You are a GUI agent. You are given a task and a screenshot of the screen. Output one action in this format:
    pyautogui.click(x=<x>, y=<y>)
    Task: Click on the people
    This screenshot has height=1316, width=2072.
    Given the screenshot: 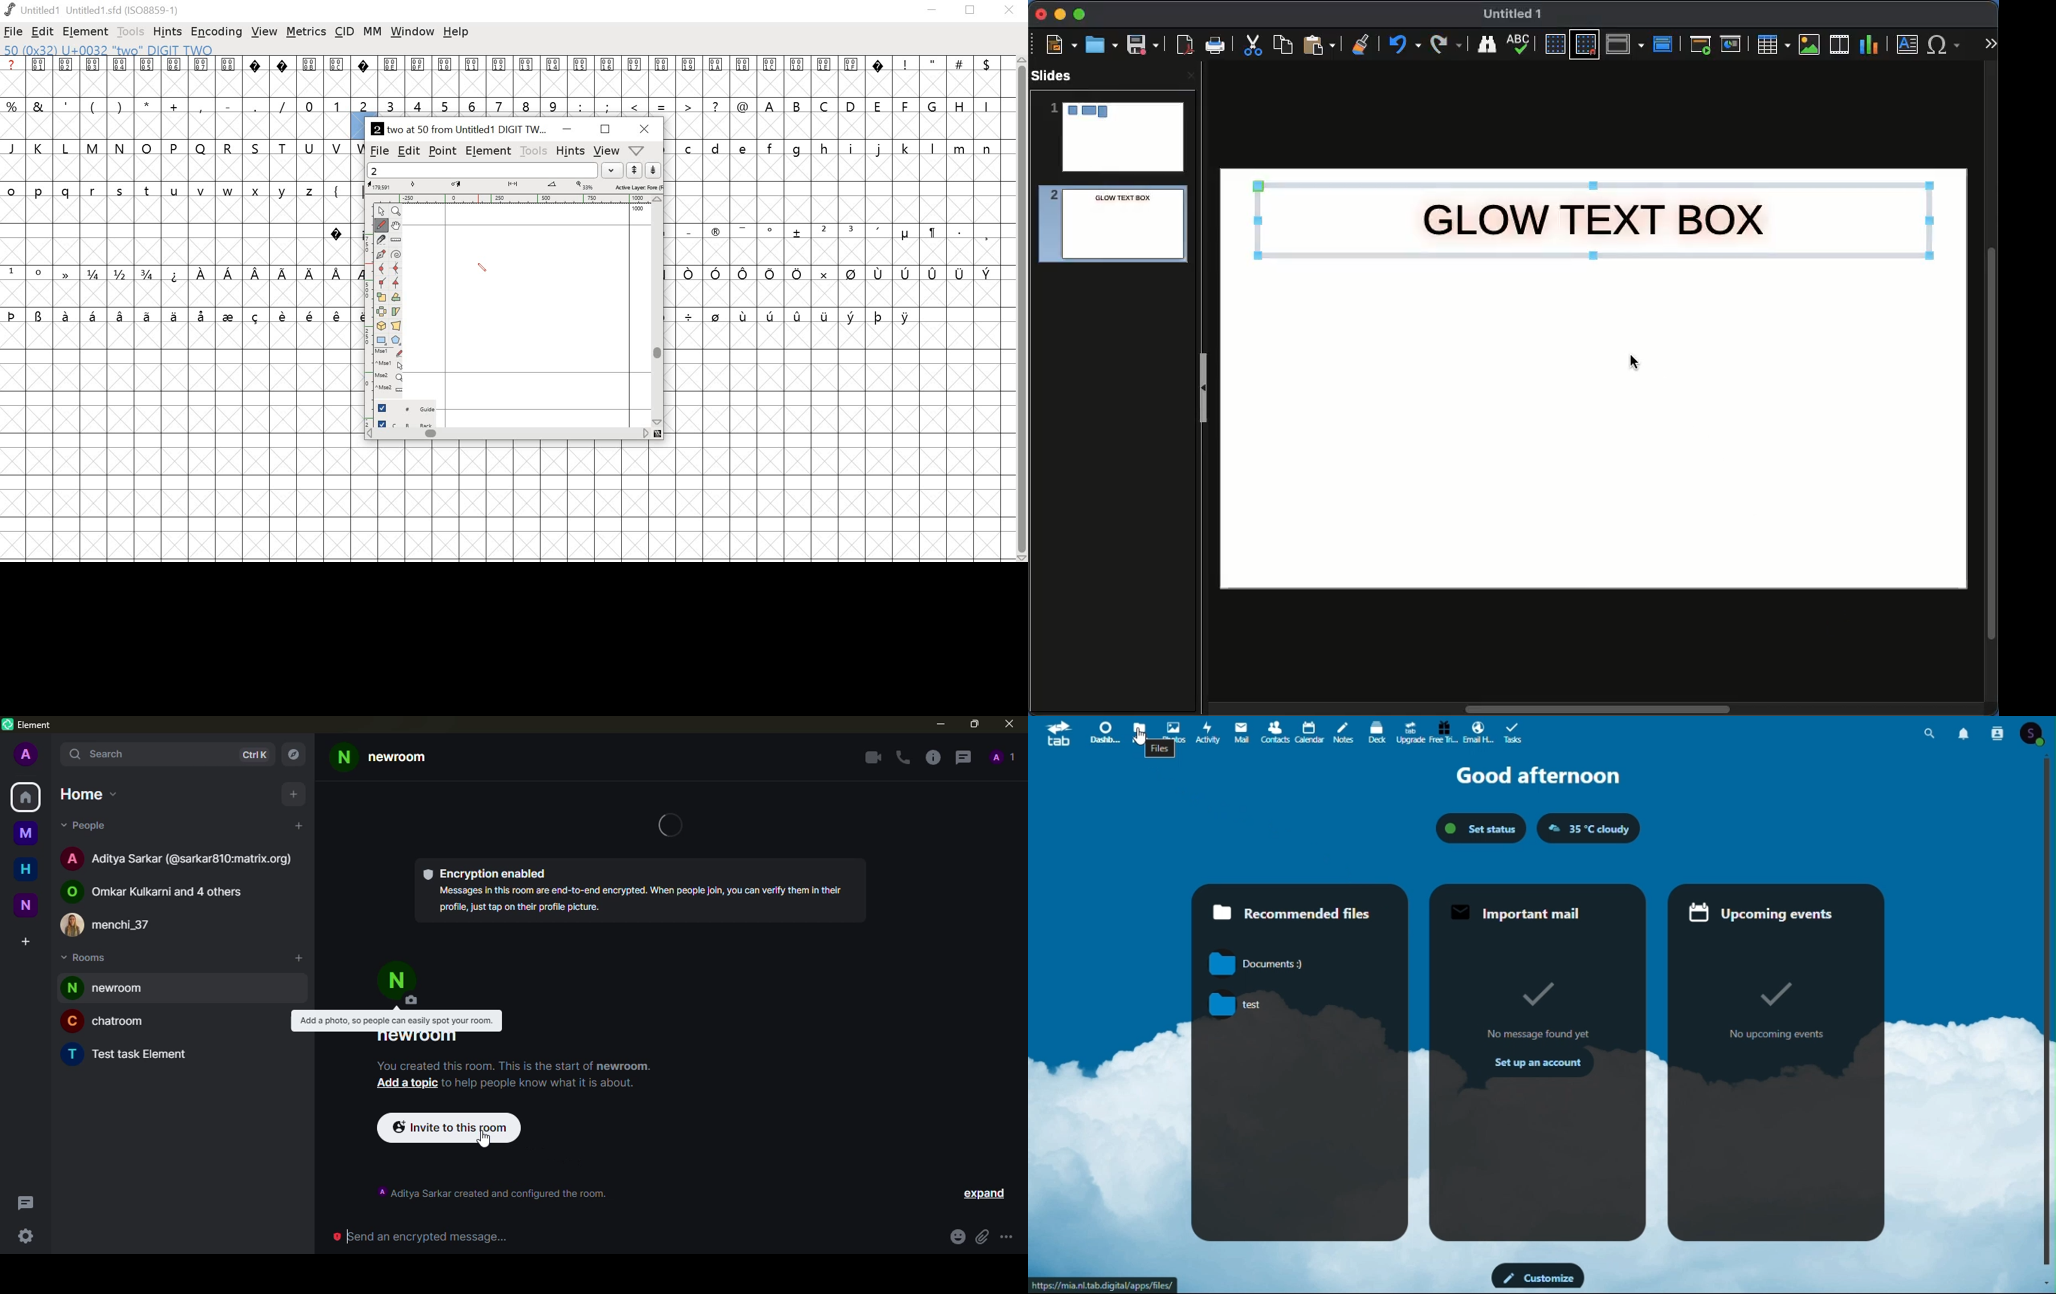 What is the action you would take?
    pyautogui.click(x=1001, y=757)
    